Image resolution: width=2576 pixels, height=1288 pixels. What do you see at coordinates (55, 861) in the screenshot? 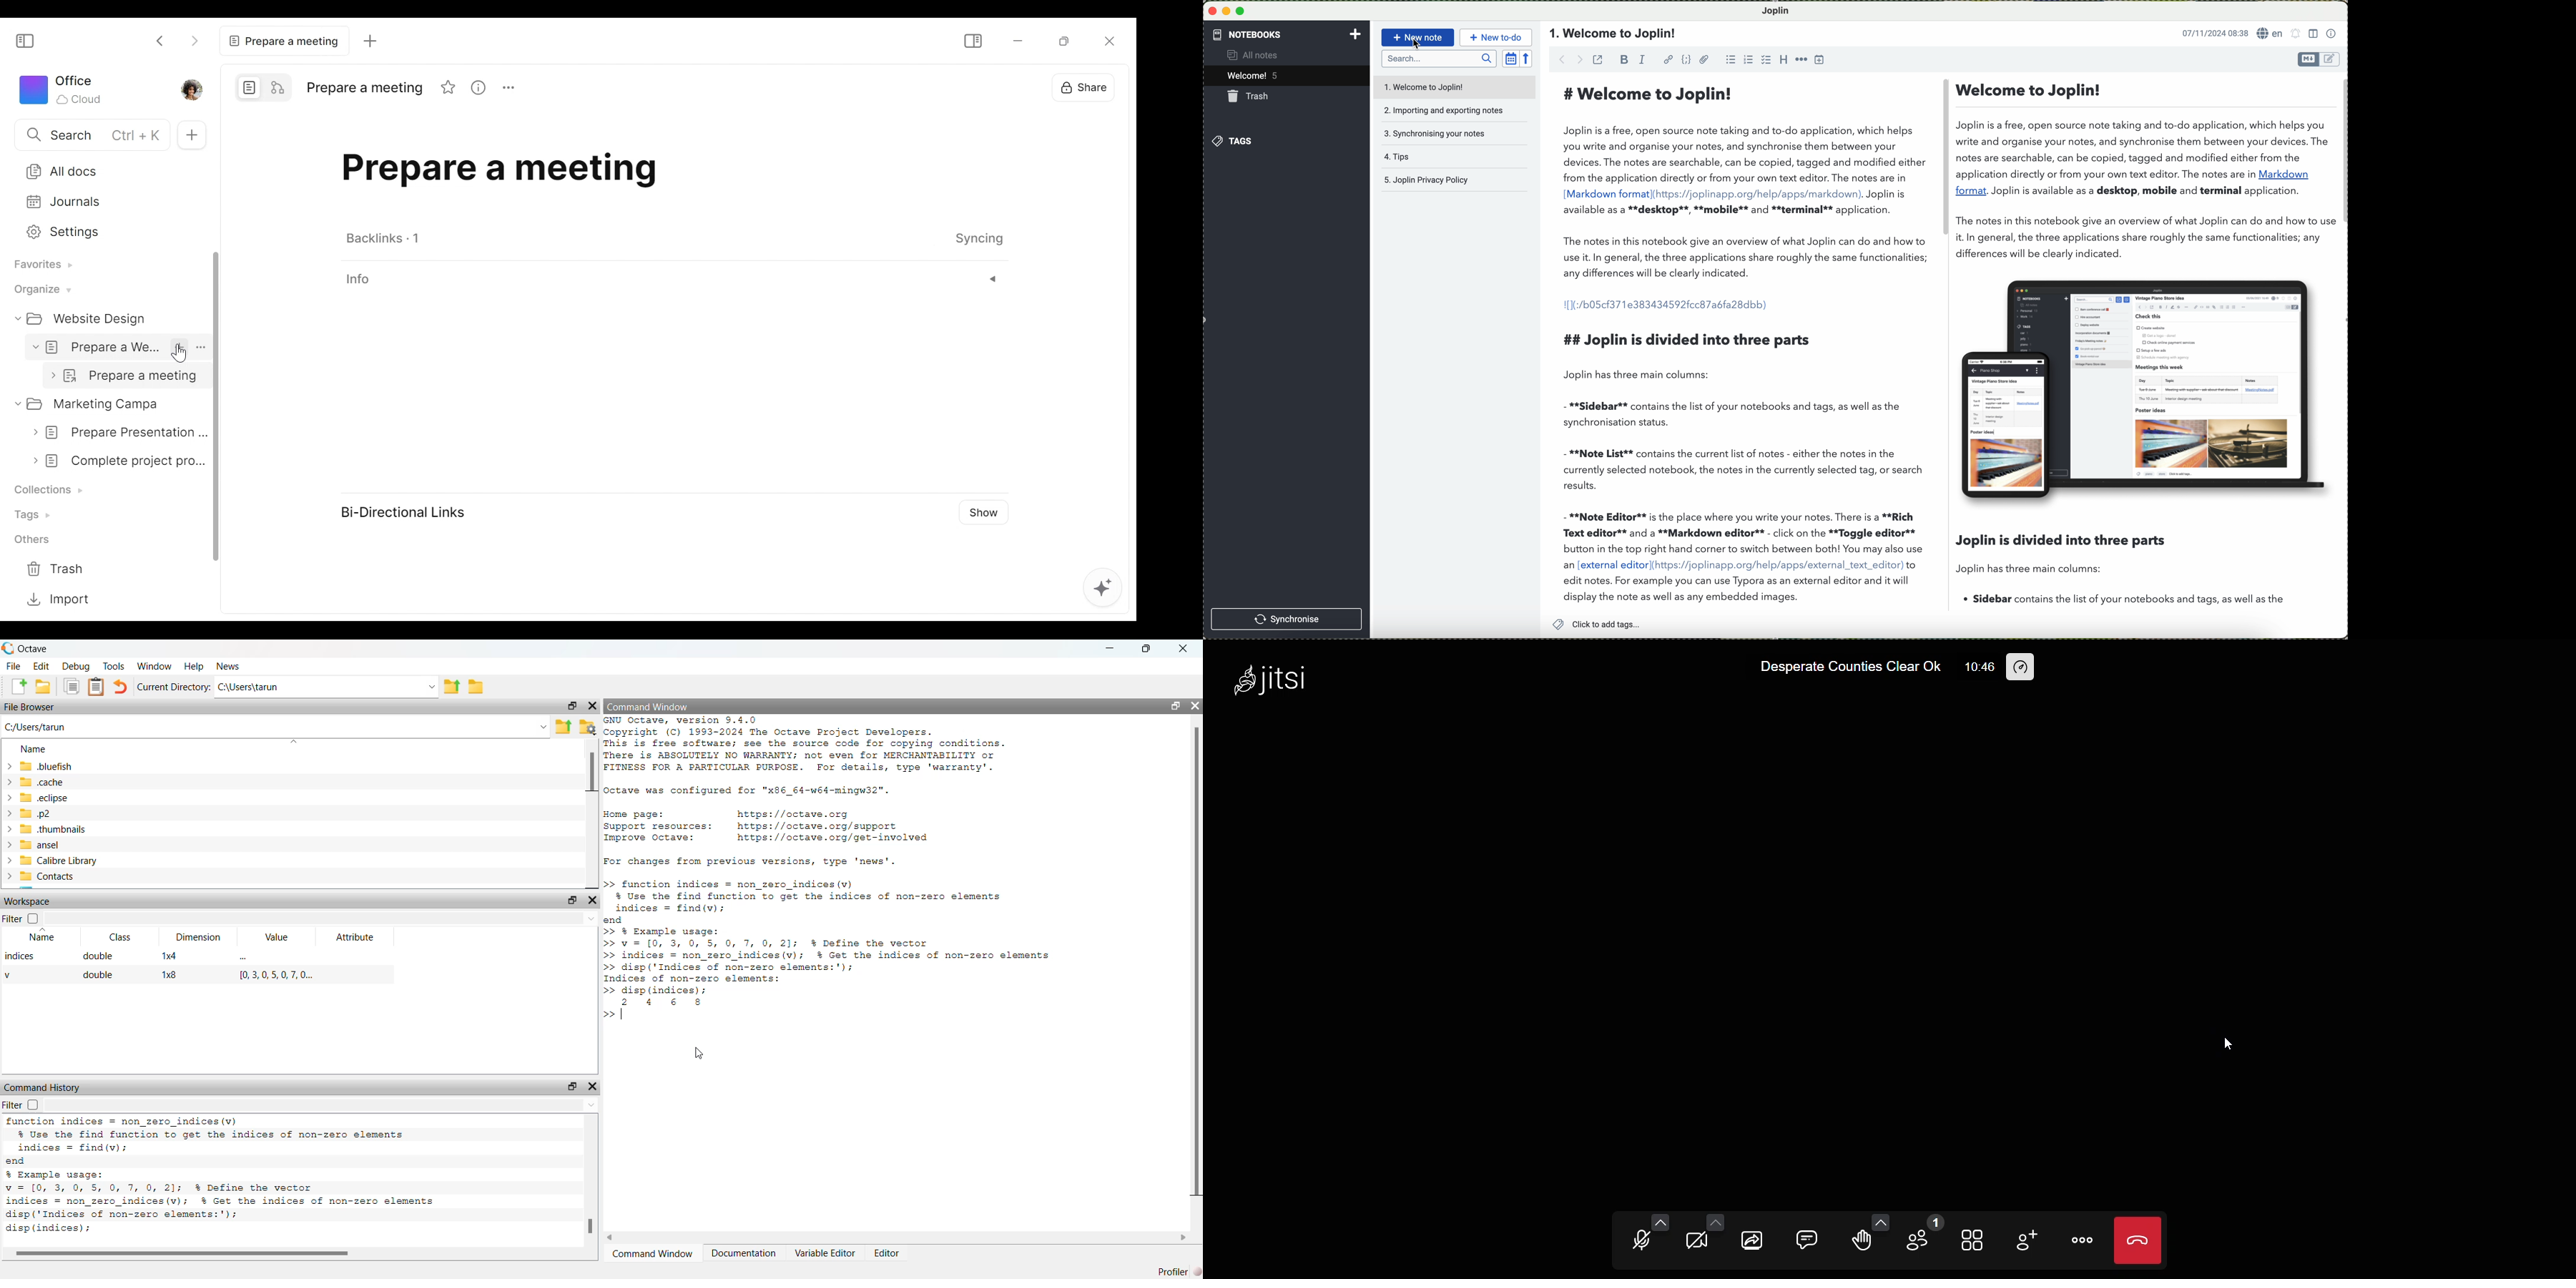
I see `Calibre Library` at bounding box center [55, 861].